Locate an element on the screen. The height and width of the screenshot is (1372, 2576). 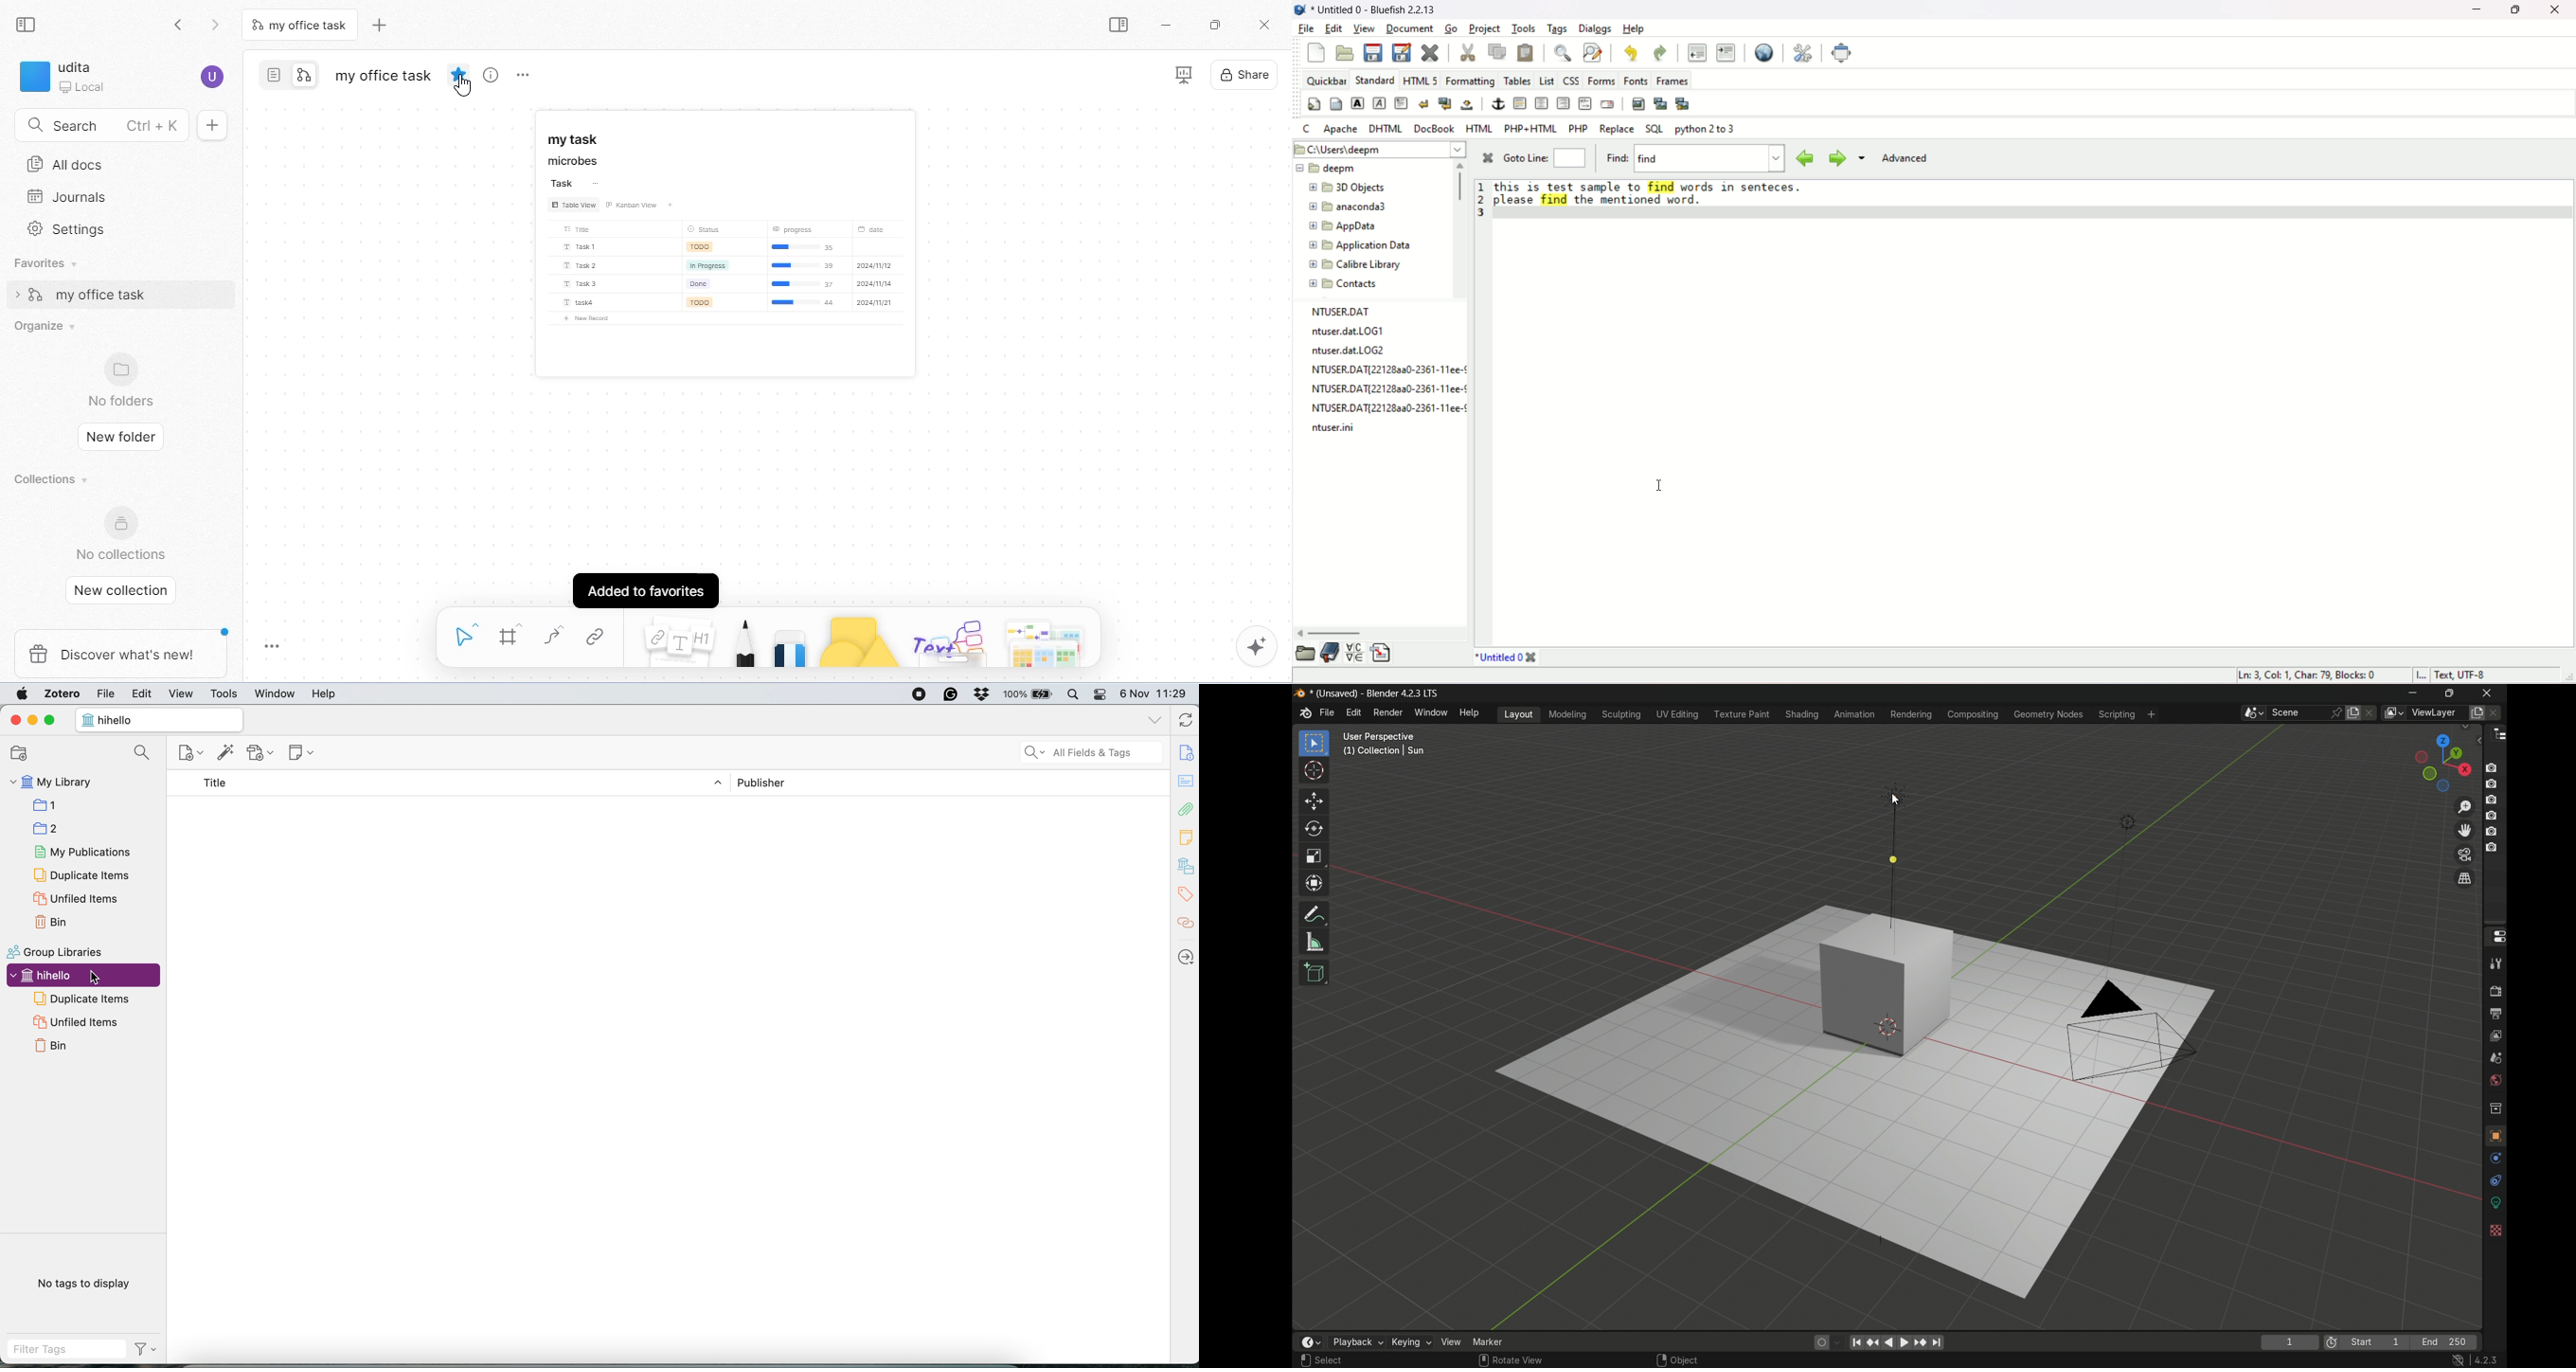
screen recorder is located at coordinates (912, 694).